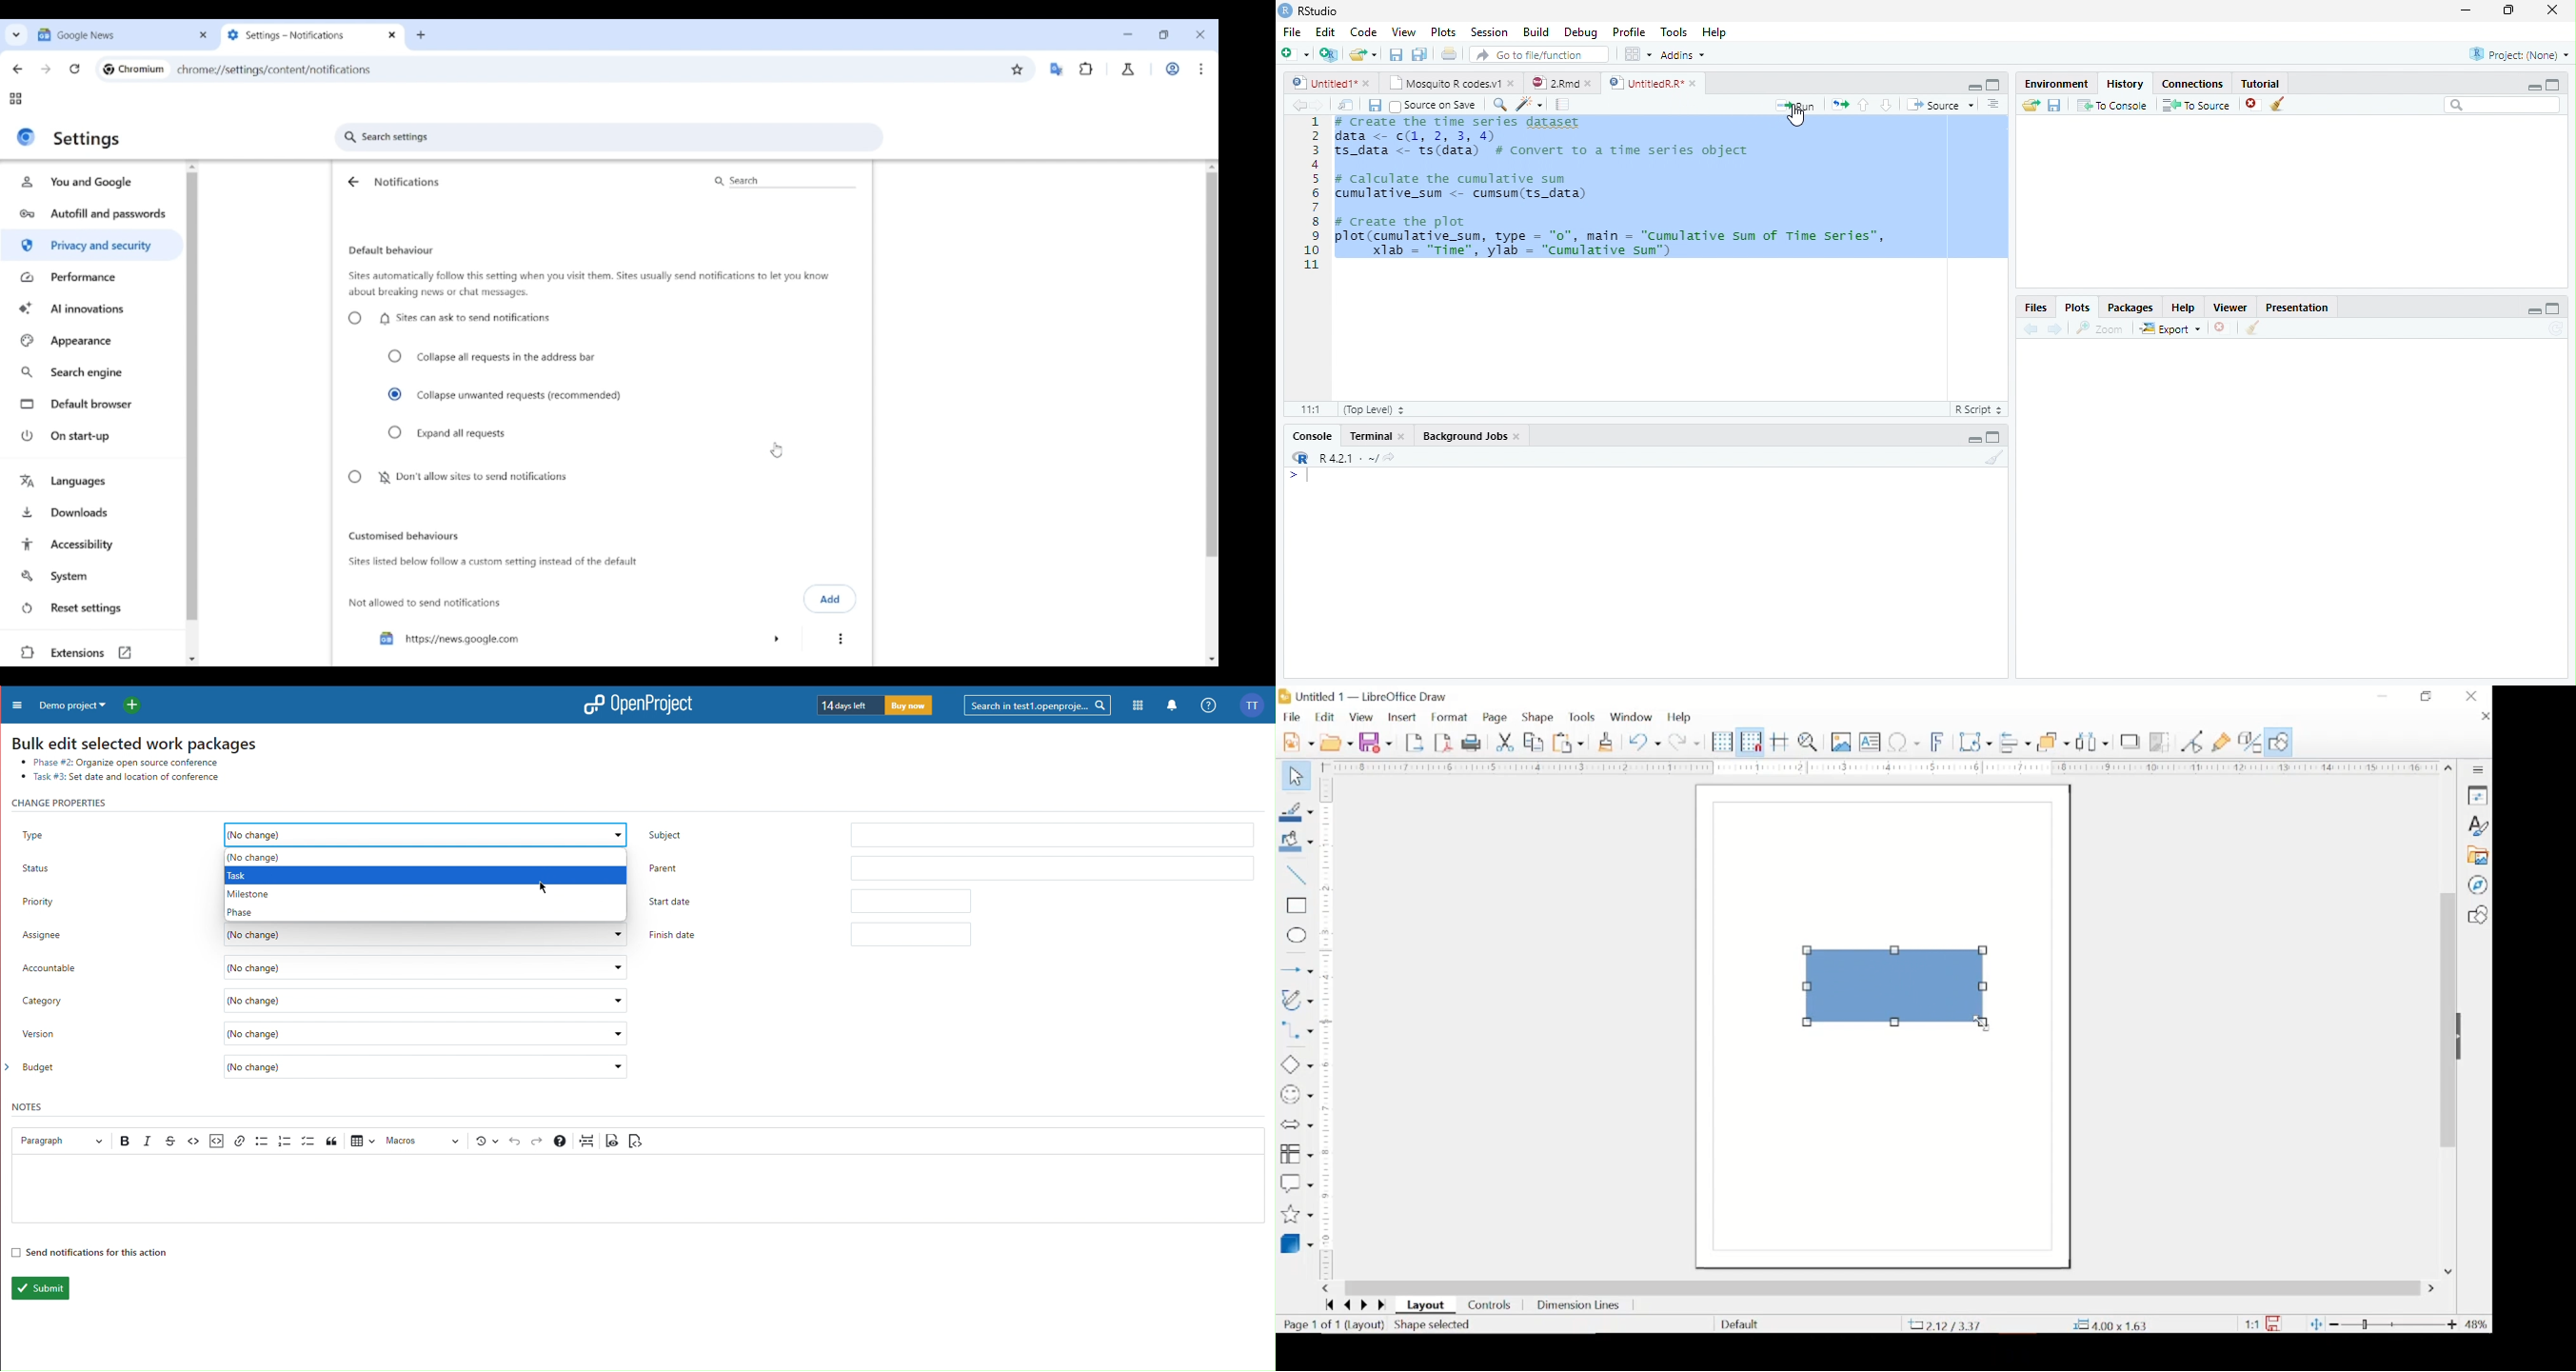  What do you see at coordinates (2195, 106) in the screenshot?
I see `To Source` at bounding box center [2195, 106].